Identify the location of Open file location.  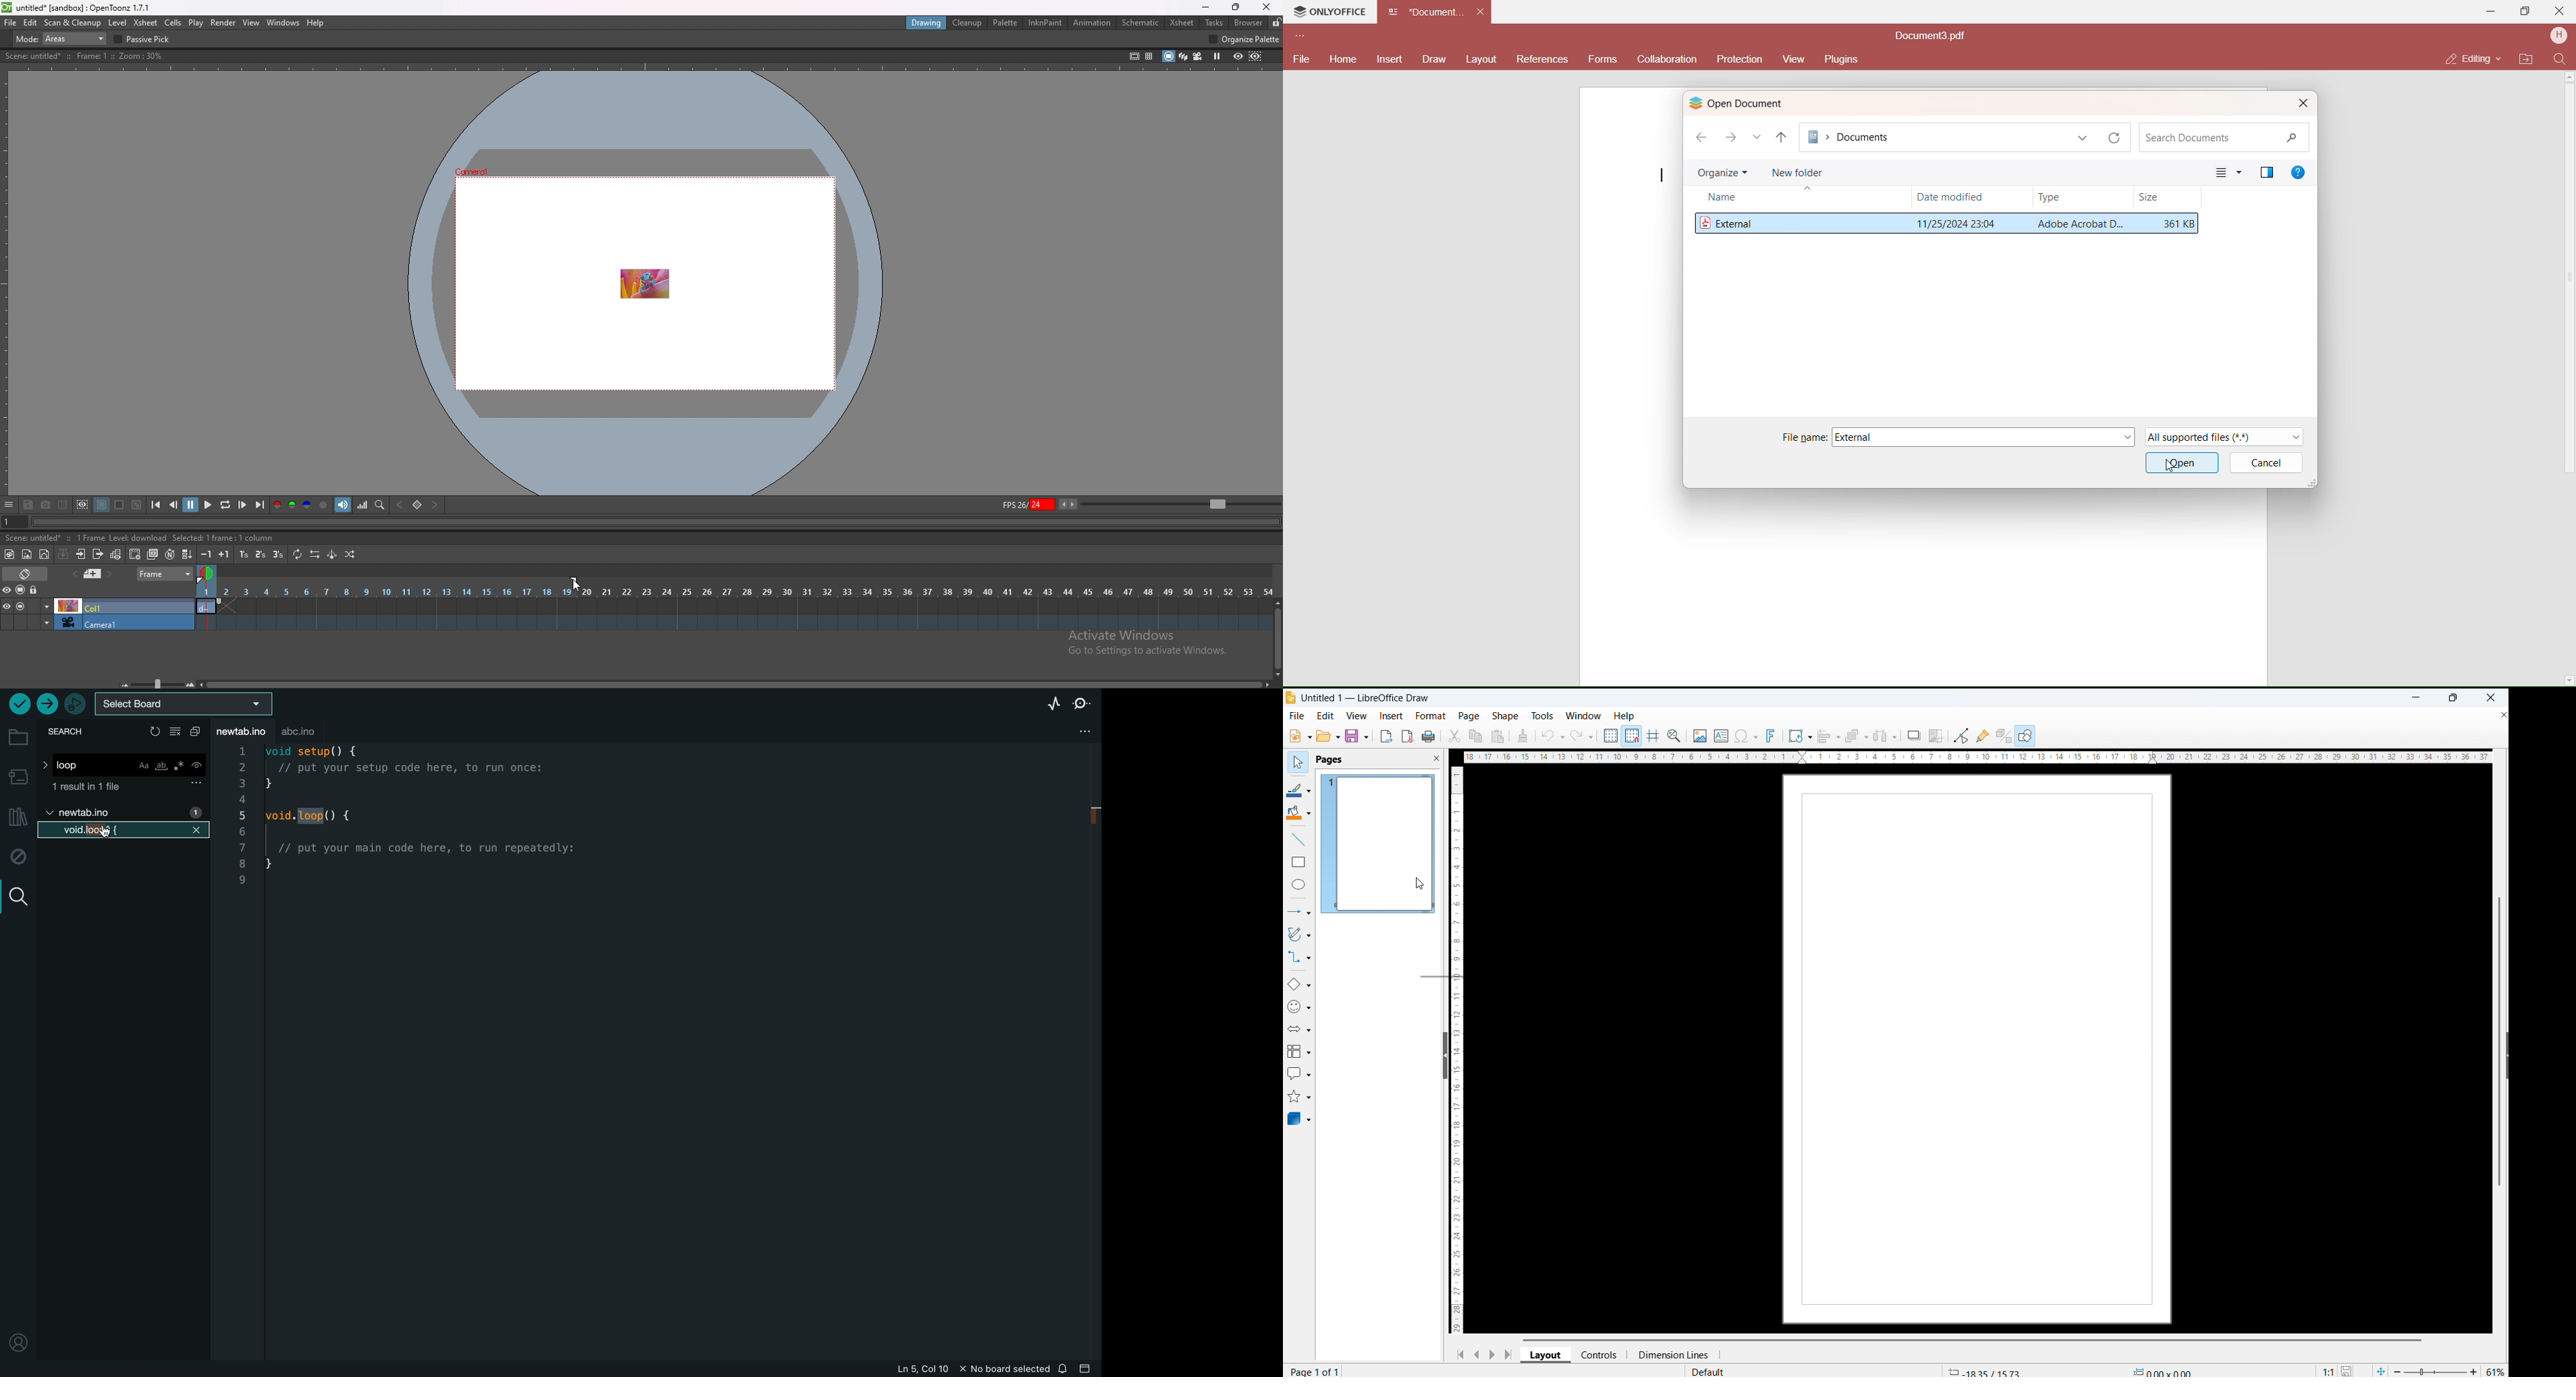
(2527, 59).